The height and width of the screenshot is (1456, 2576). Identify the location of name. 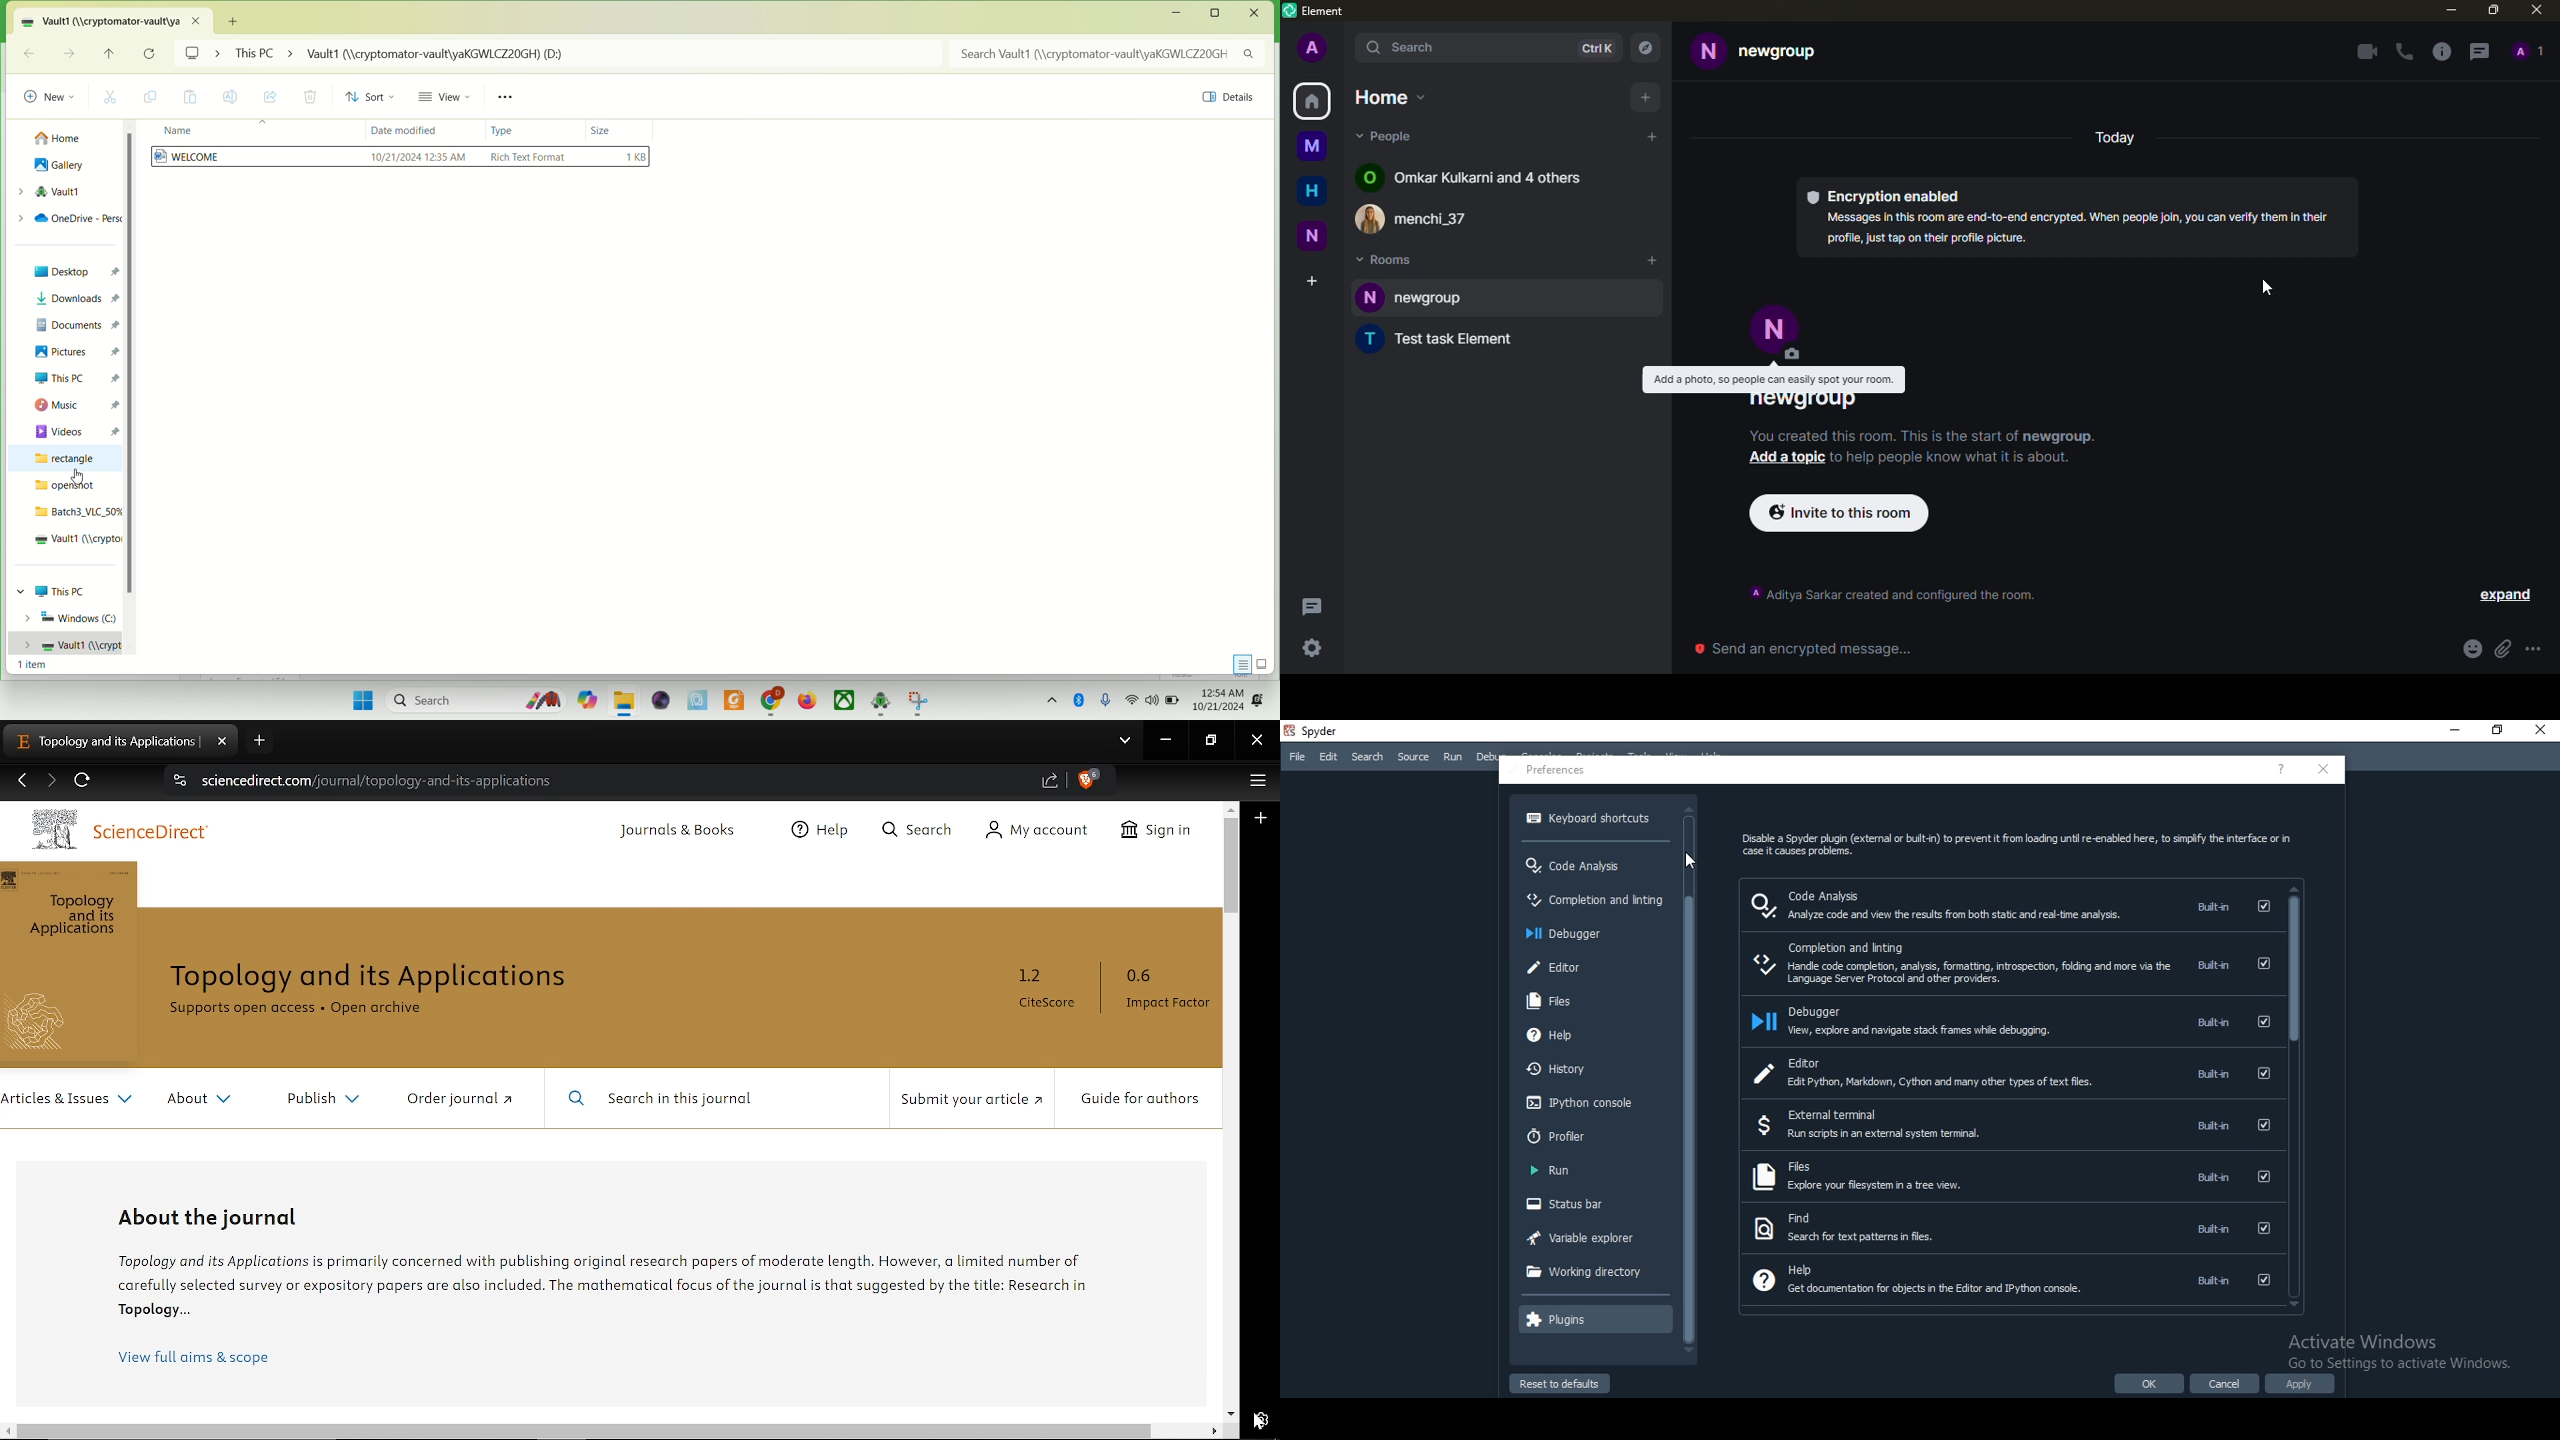
(174, 131).